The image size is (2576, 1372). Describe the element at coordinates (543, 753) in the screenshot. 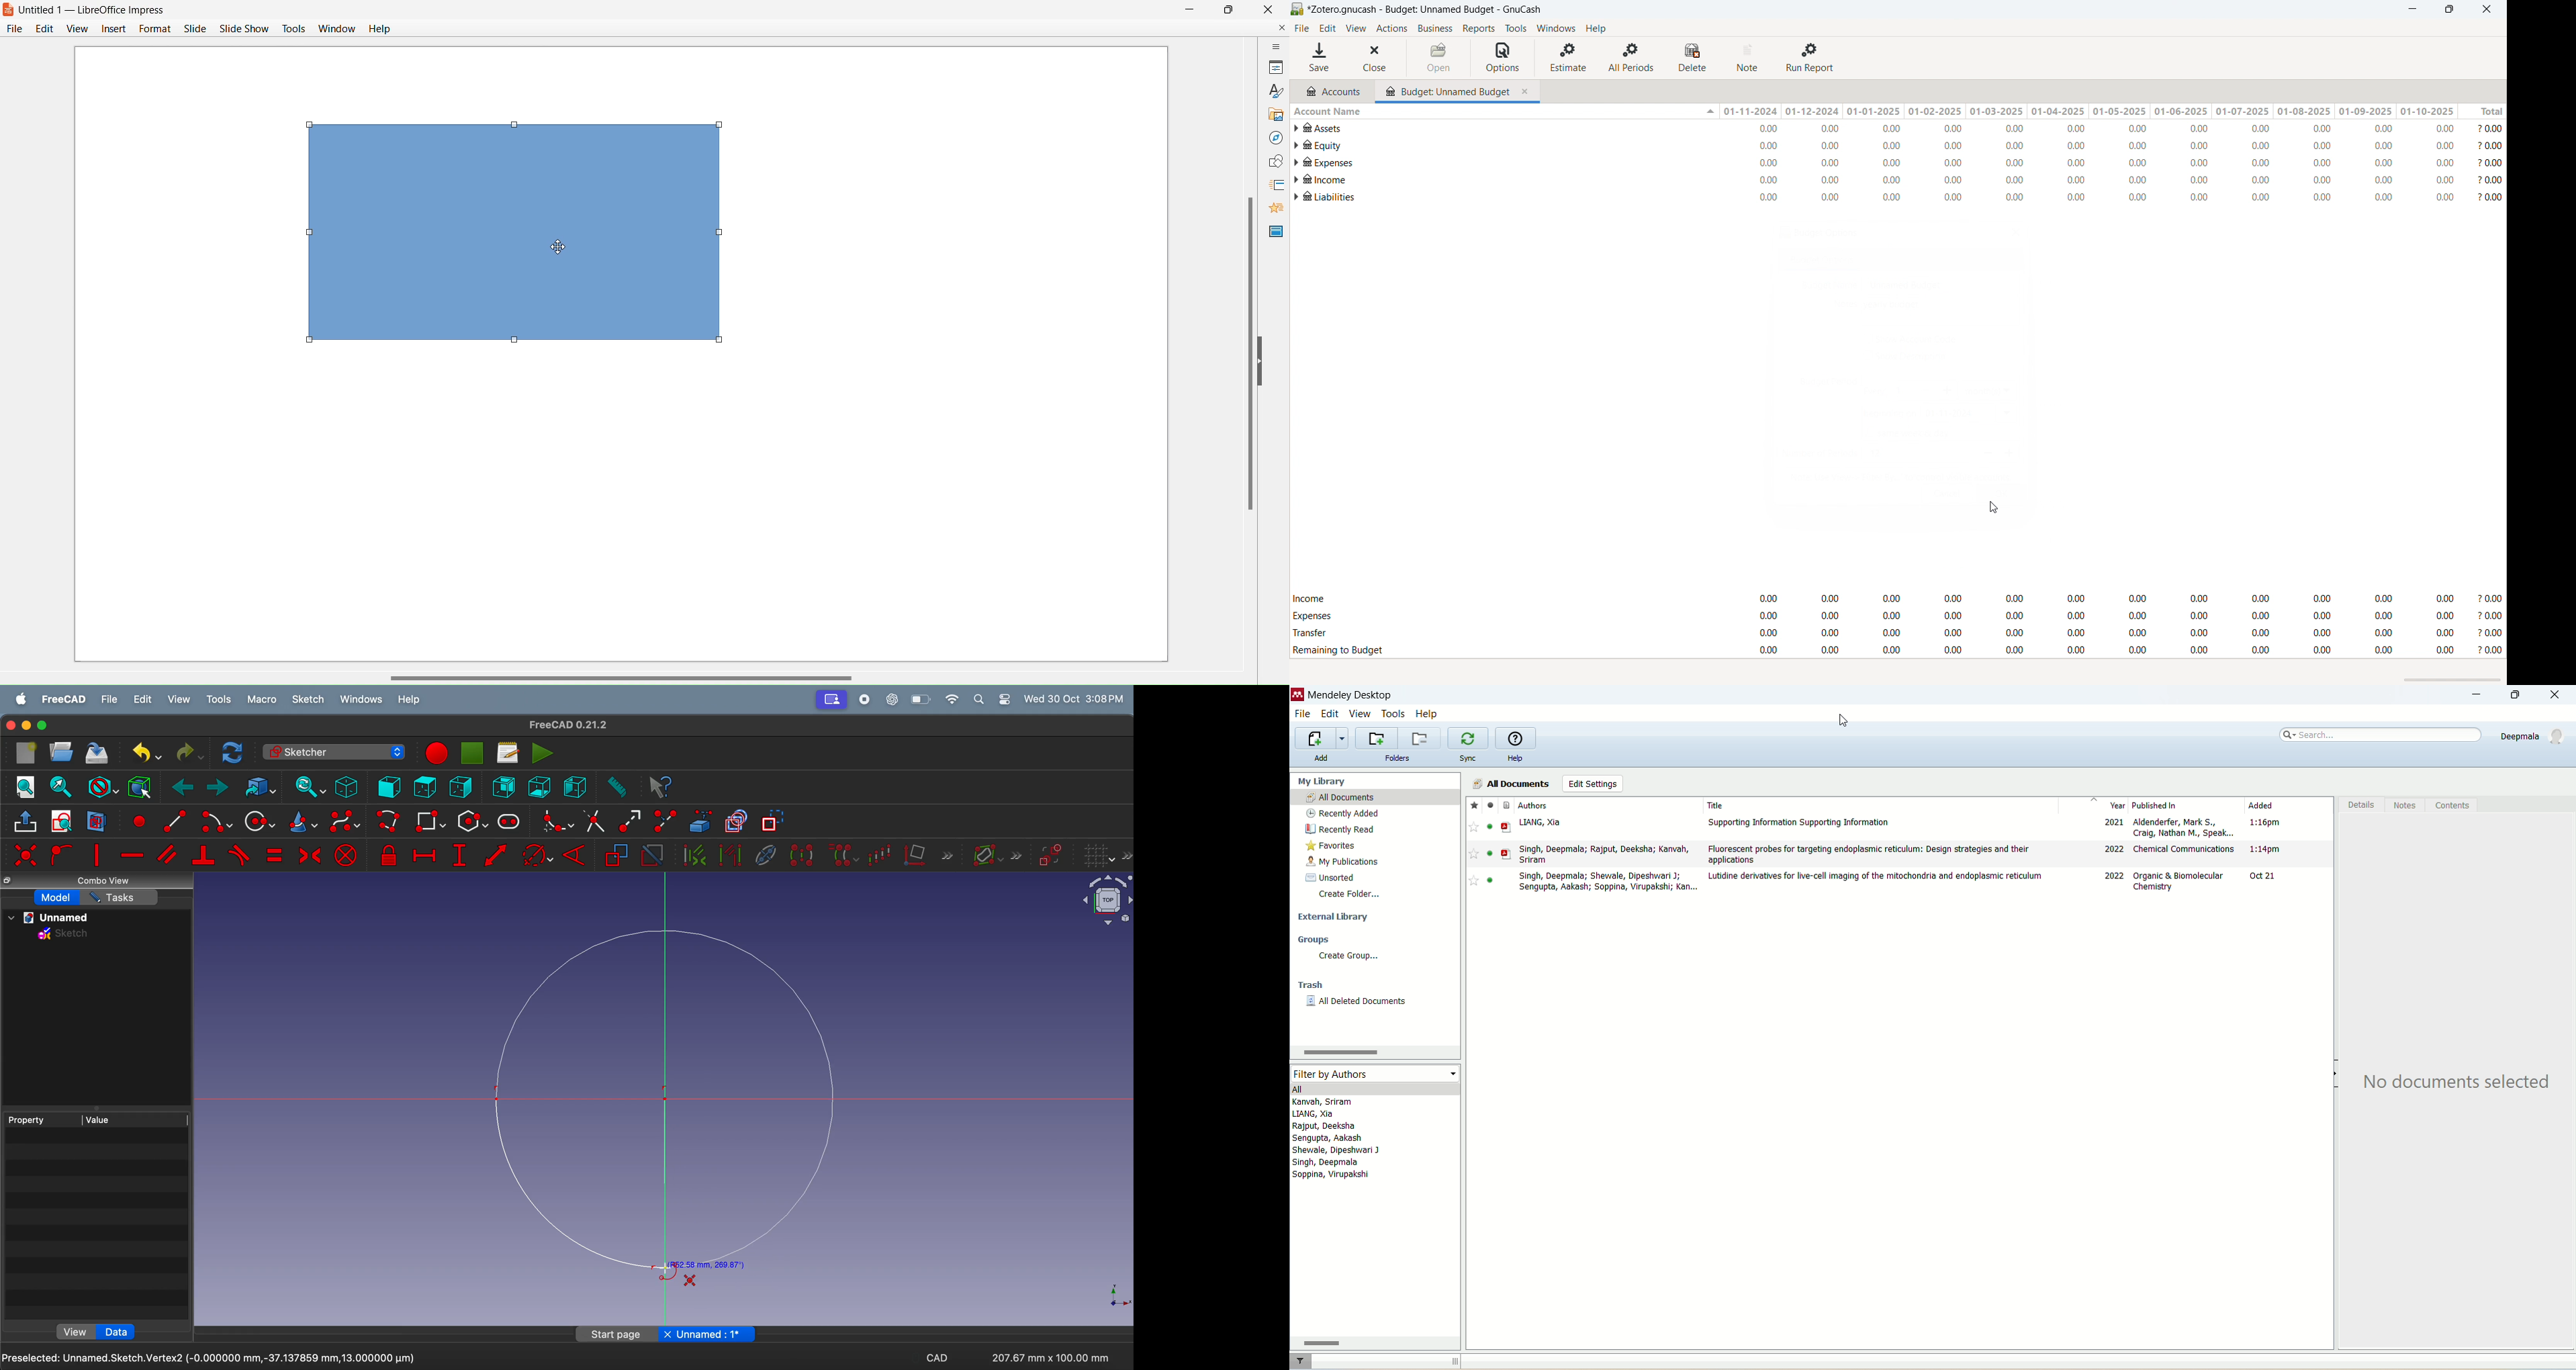

I see `execute marco` at that location.